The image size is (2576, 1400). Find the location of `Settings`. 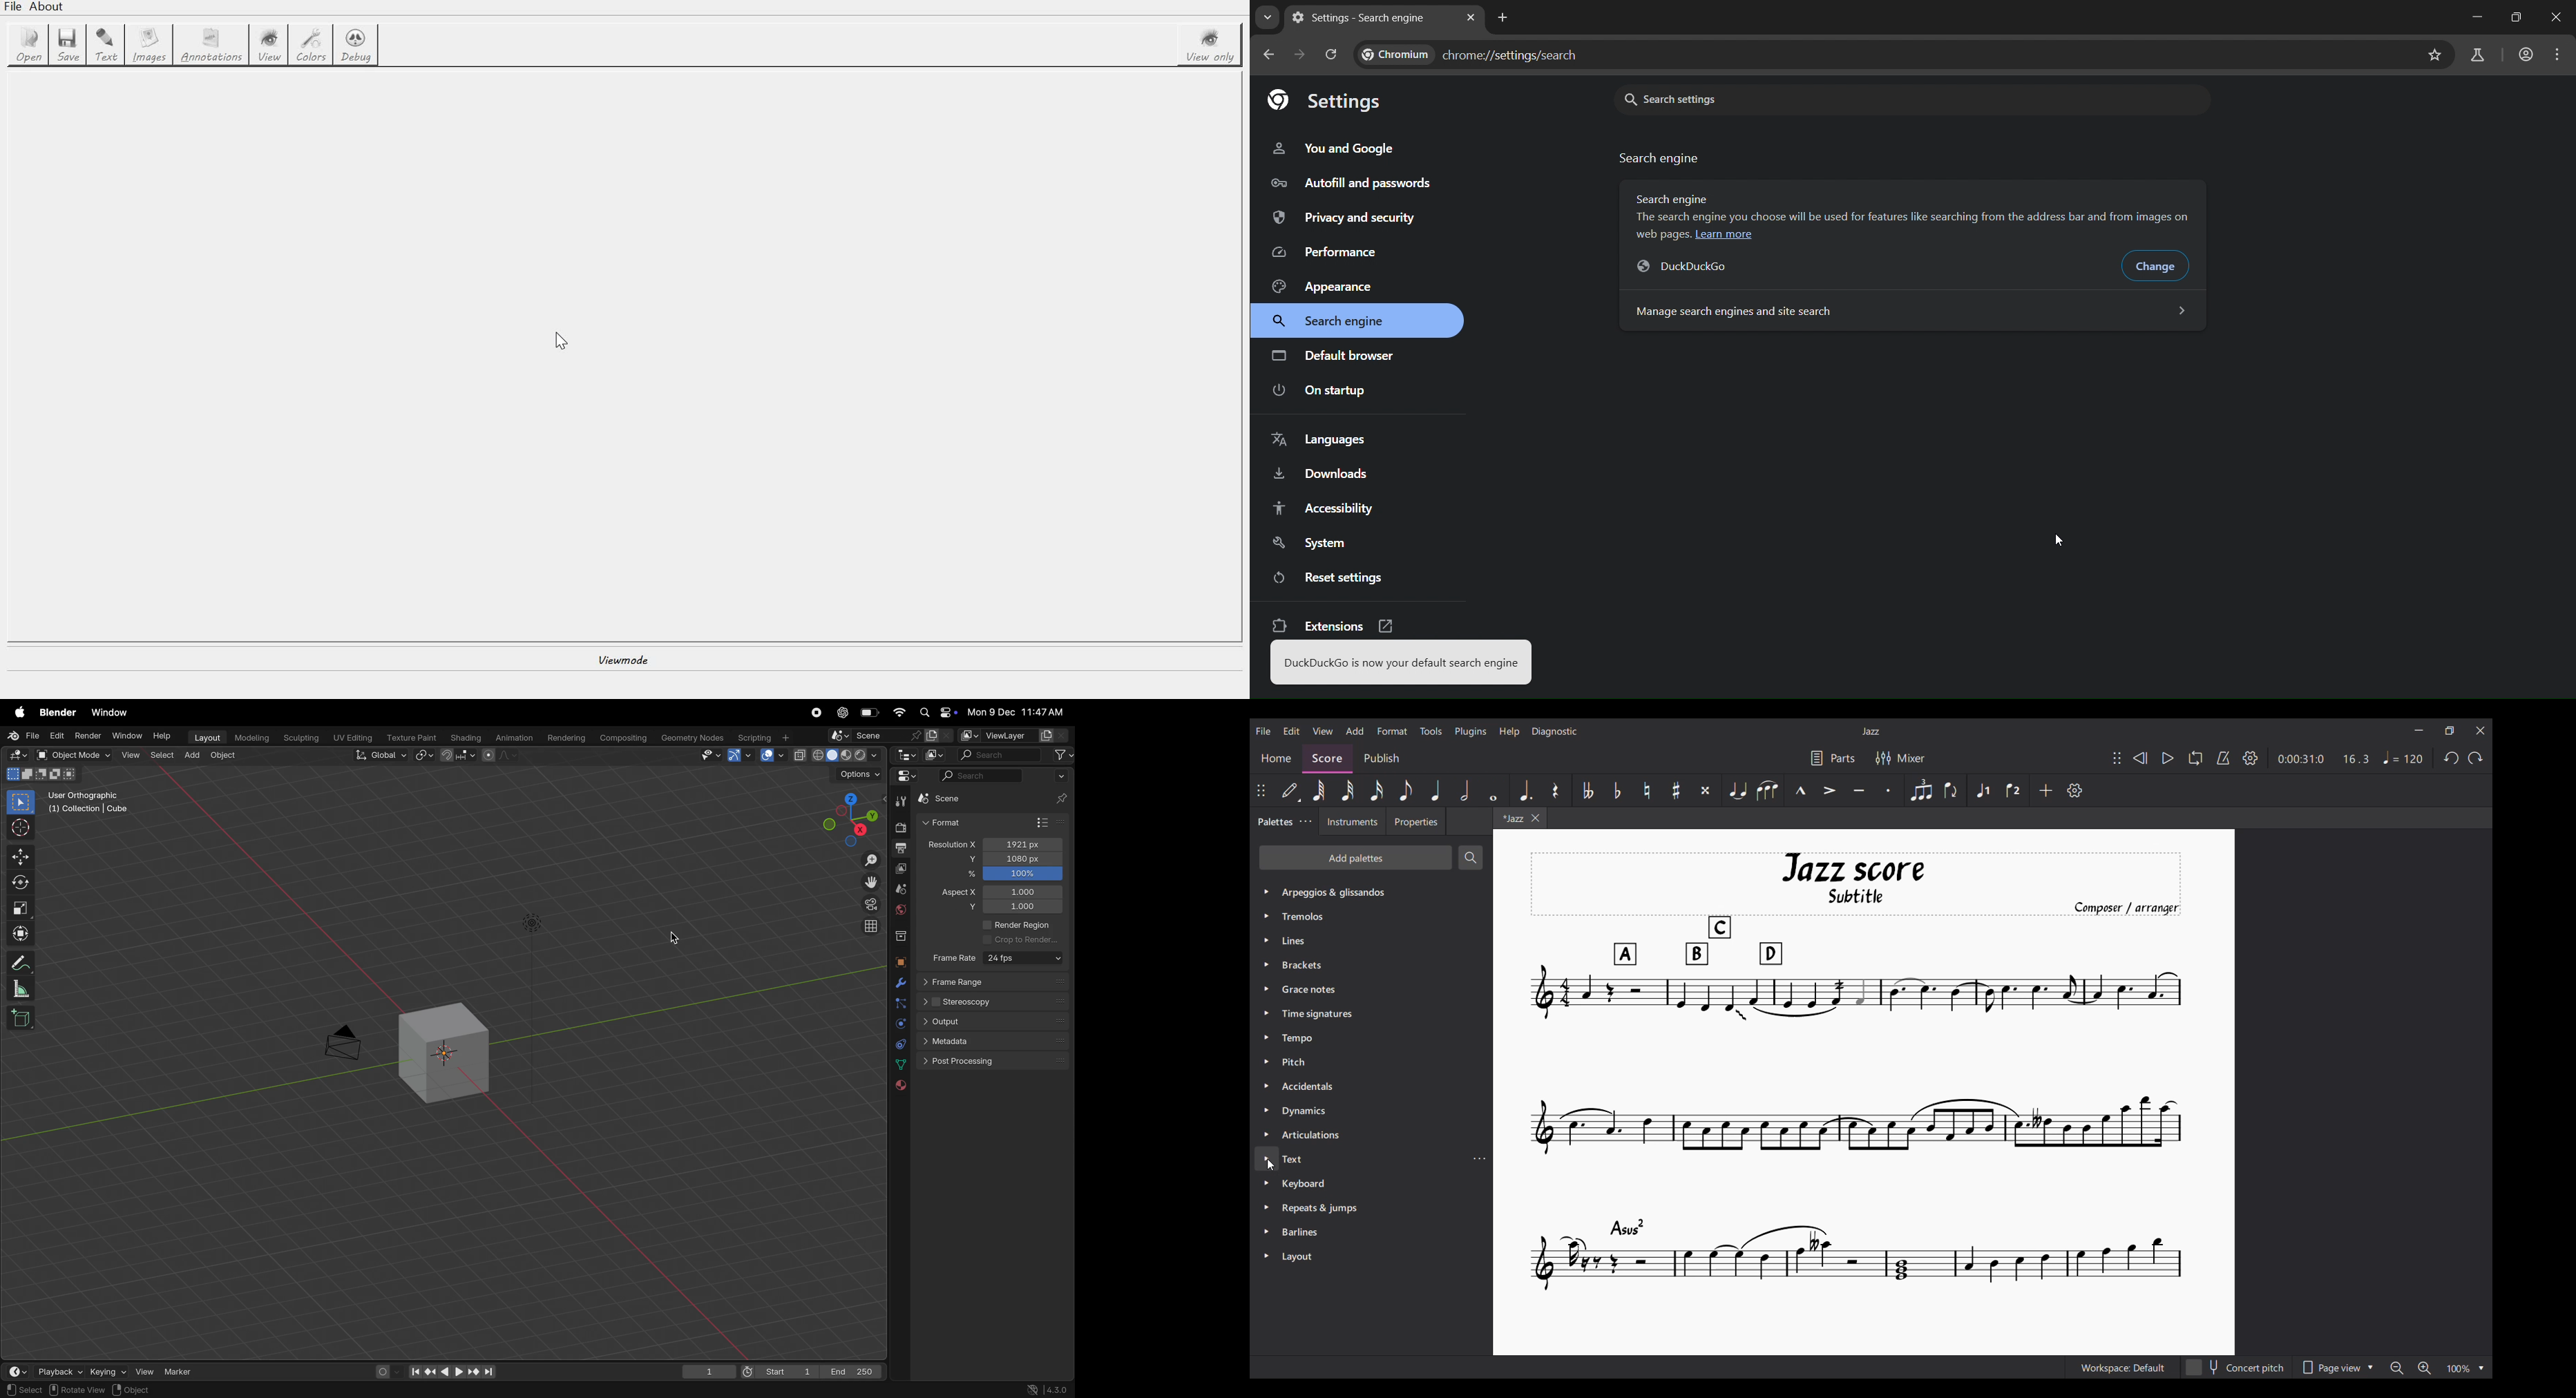

Settings is located at coordinates (2250, 759).